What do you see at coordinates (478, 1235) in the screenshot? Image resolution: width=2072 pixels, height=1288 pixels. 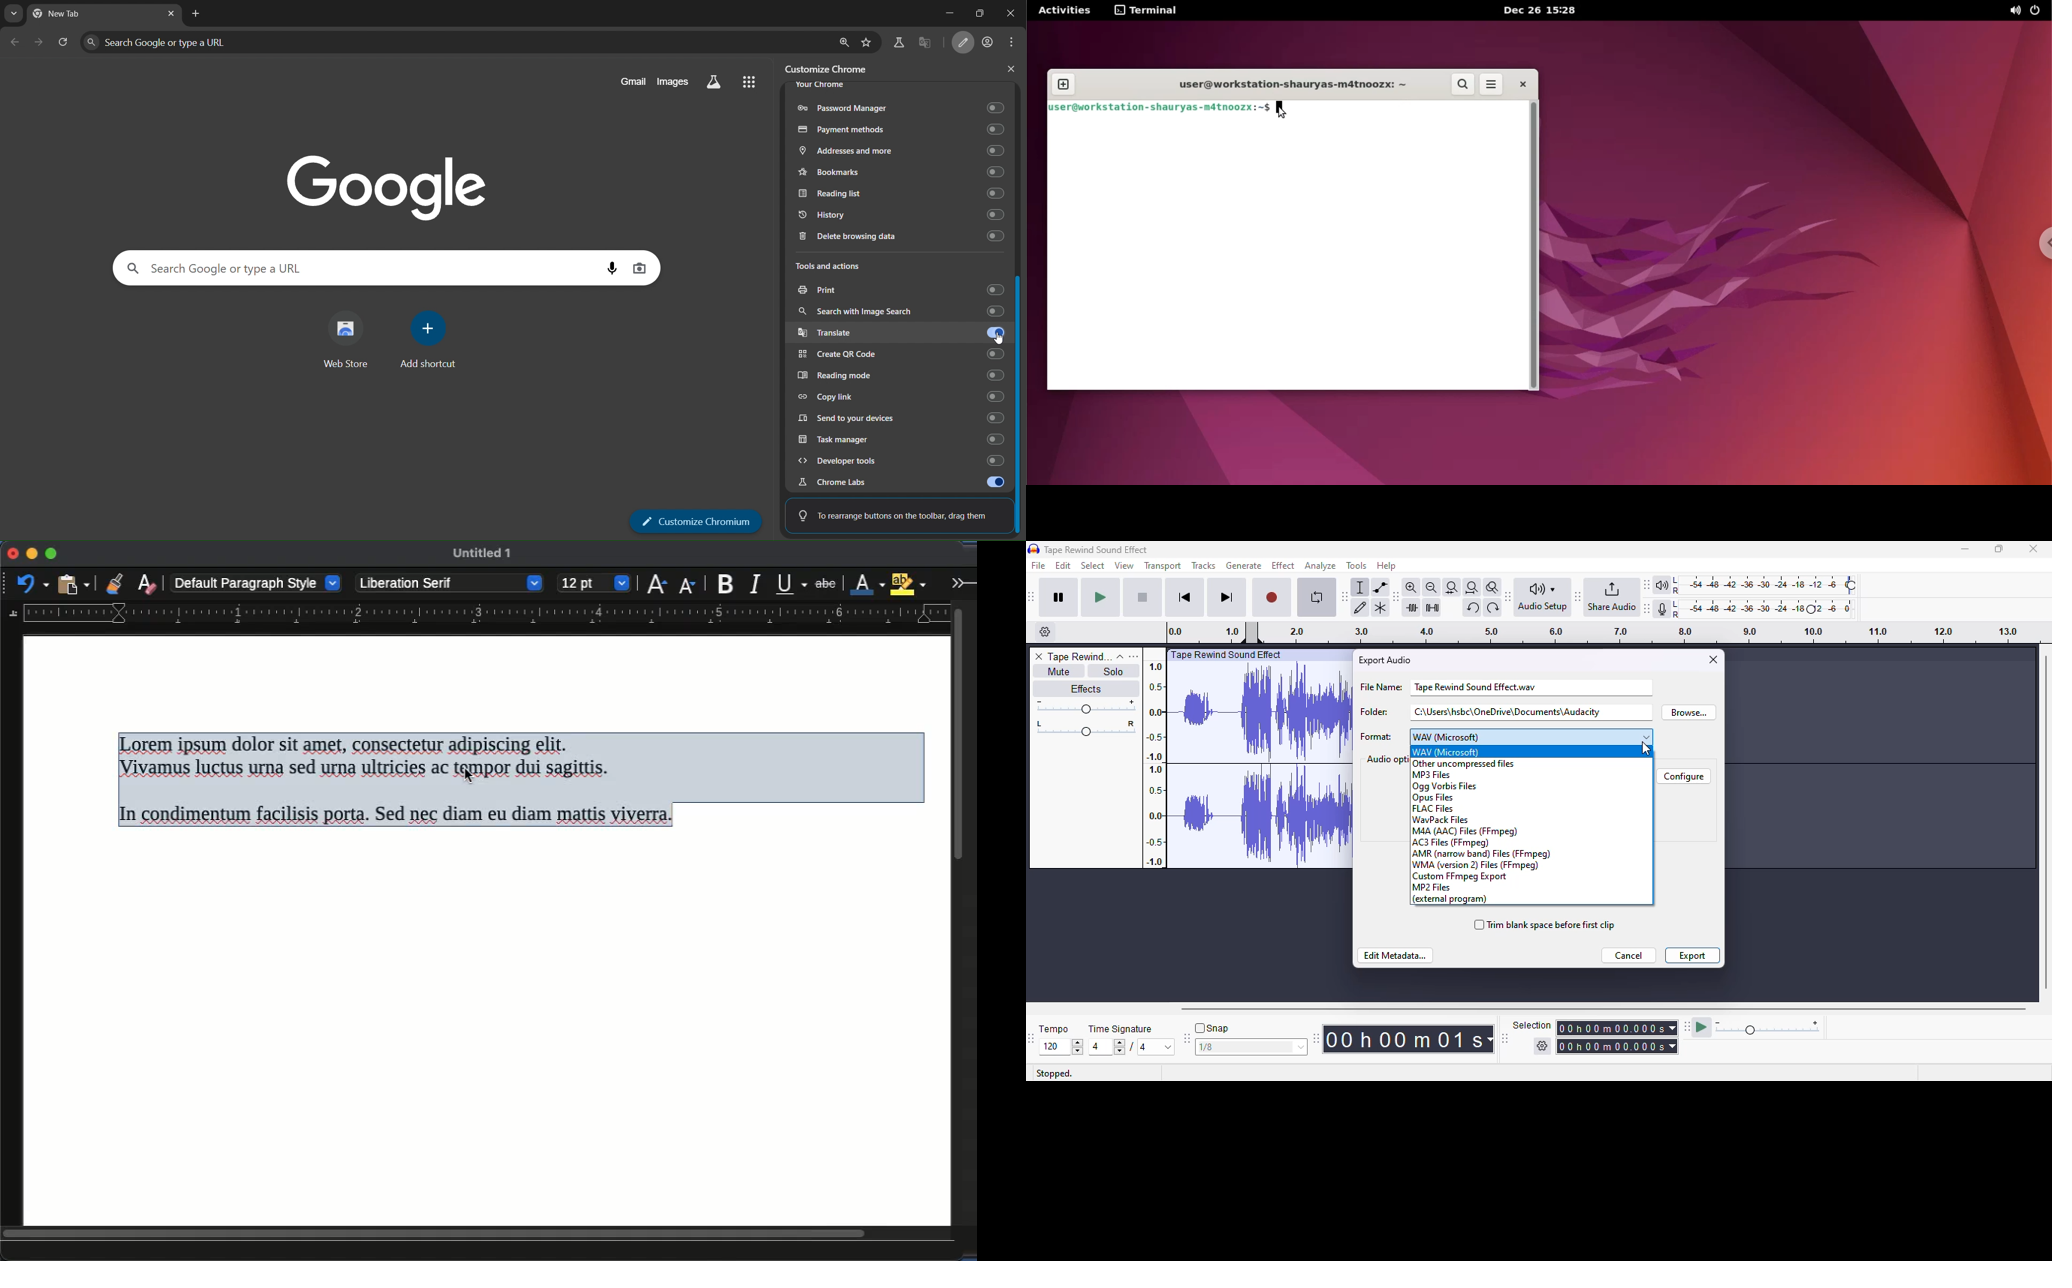 I see `scroll` at bounding box center [478, 1235].